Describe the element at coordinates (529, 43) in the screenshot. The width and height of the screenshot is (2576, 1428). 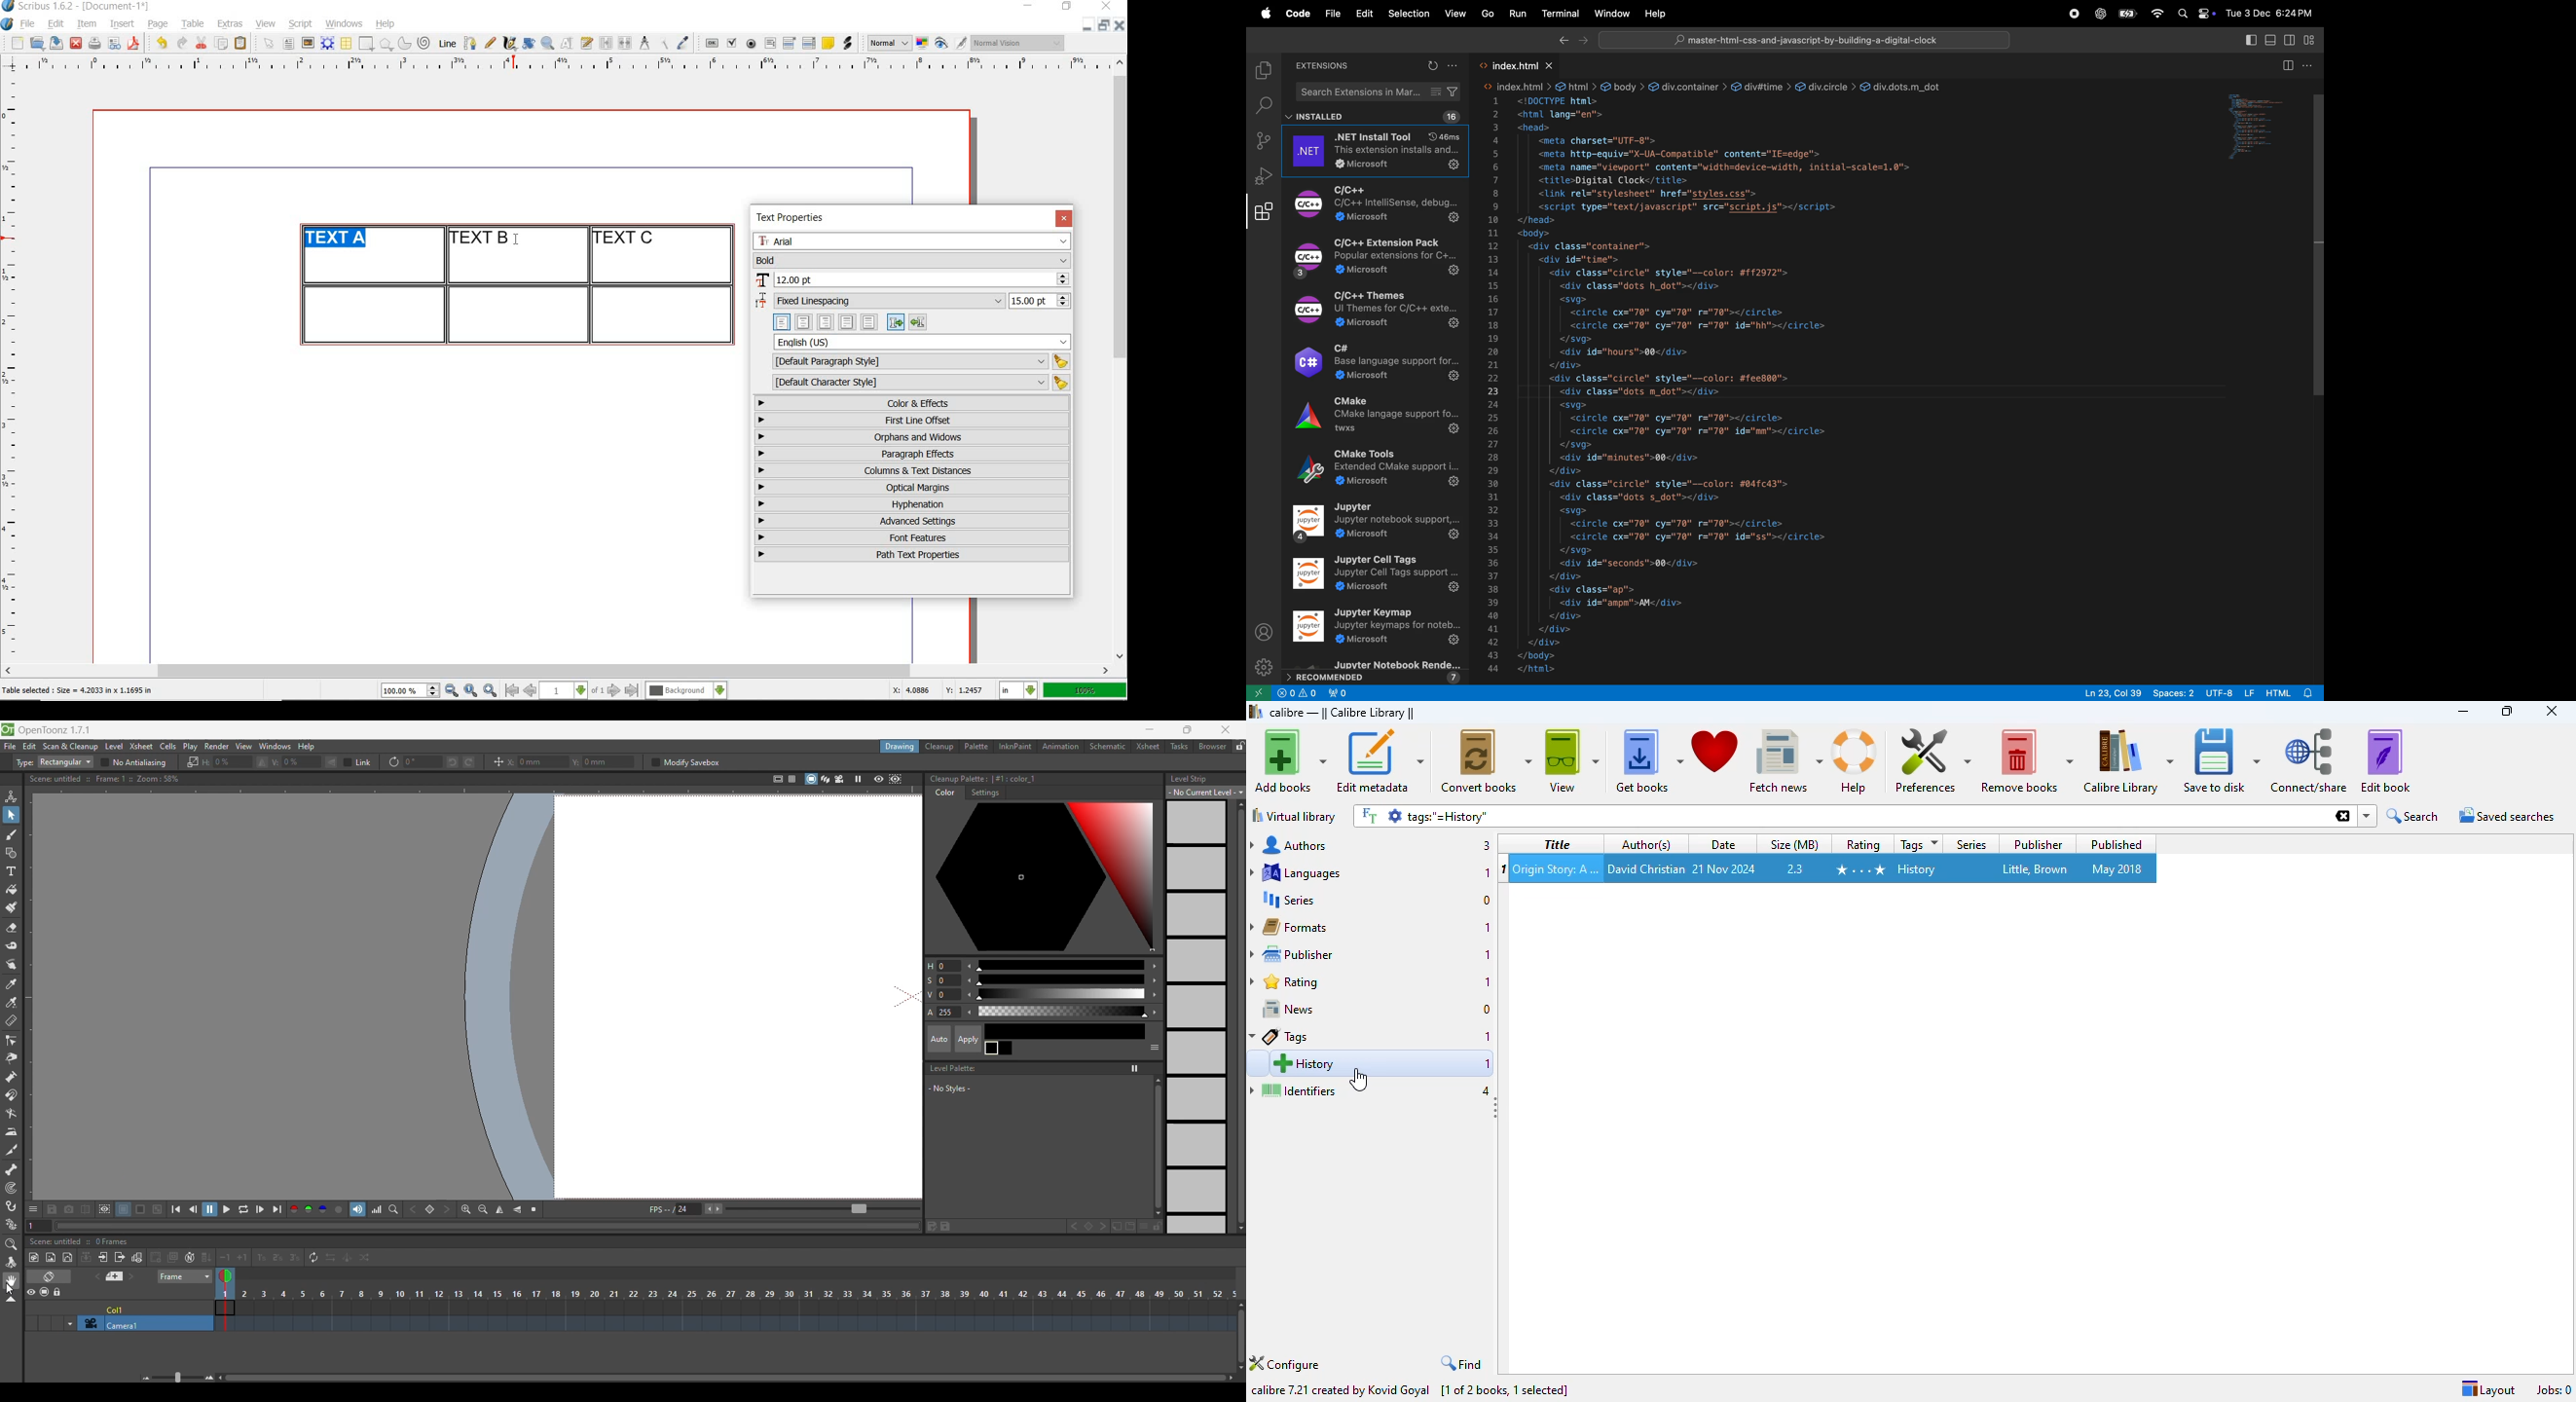
I see `rotate item` at that location.